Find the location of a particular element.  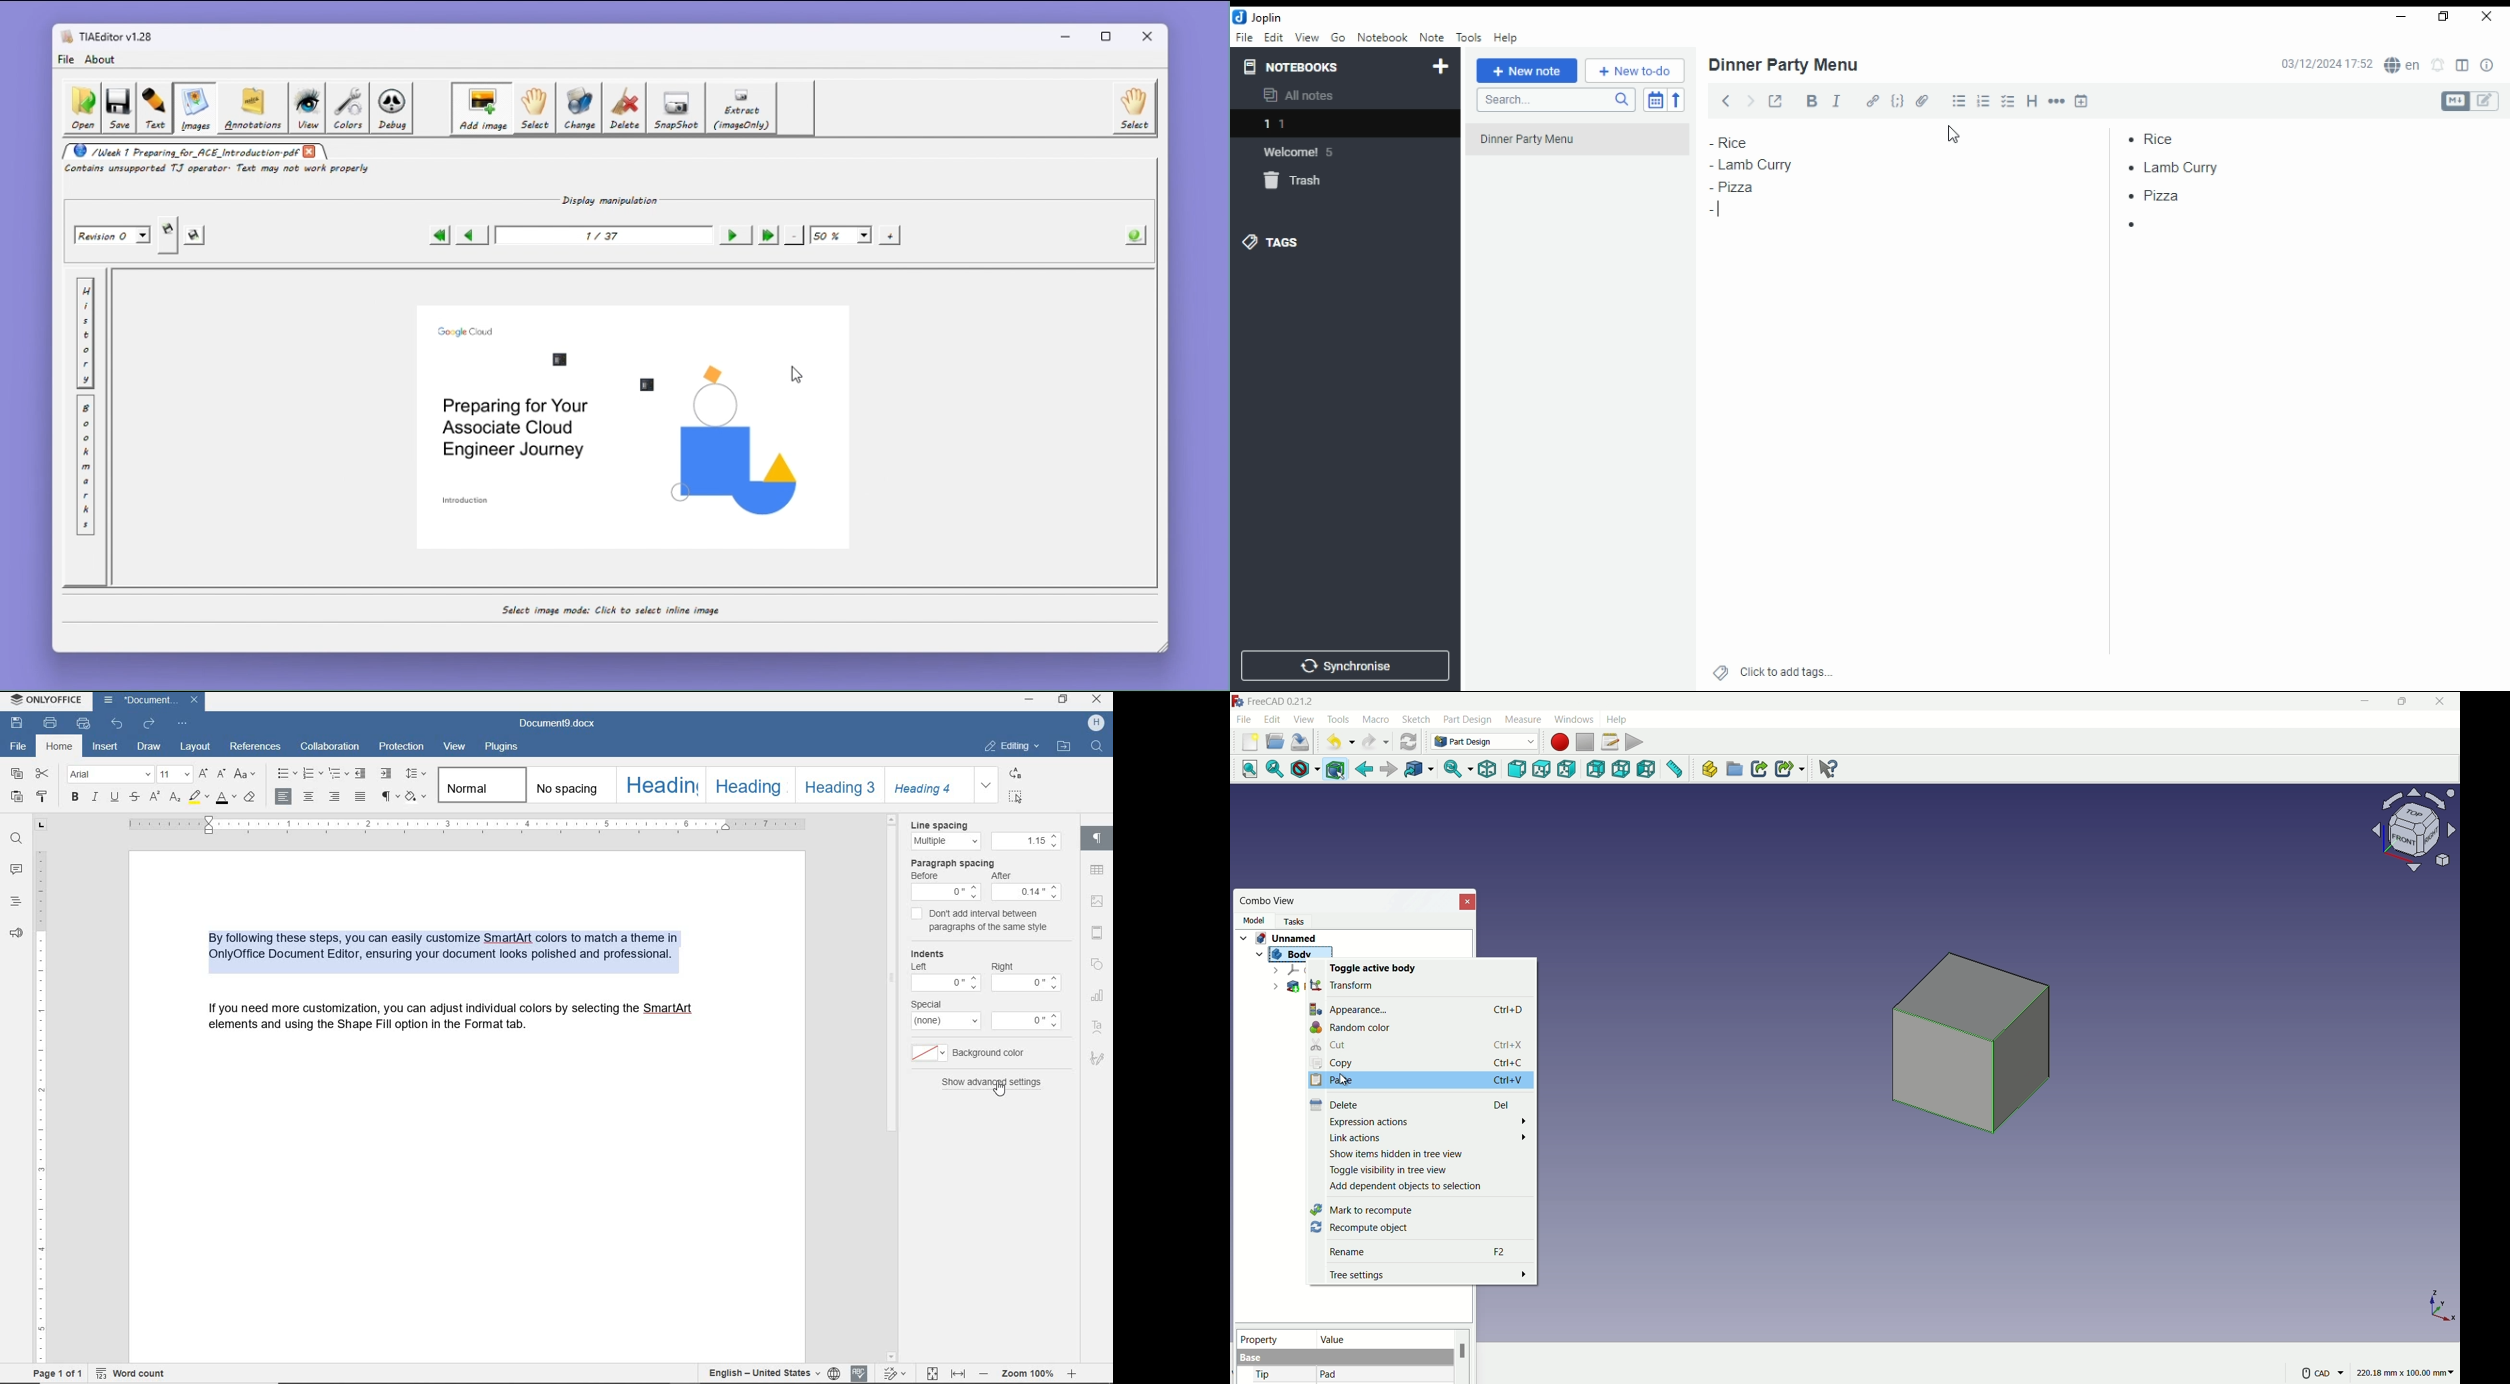

zoom out or zoom in is located at coordinates (1029, 1374).